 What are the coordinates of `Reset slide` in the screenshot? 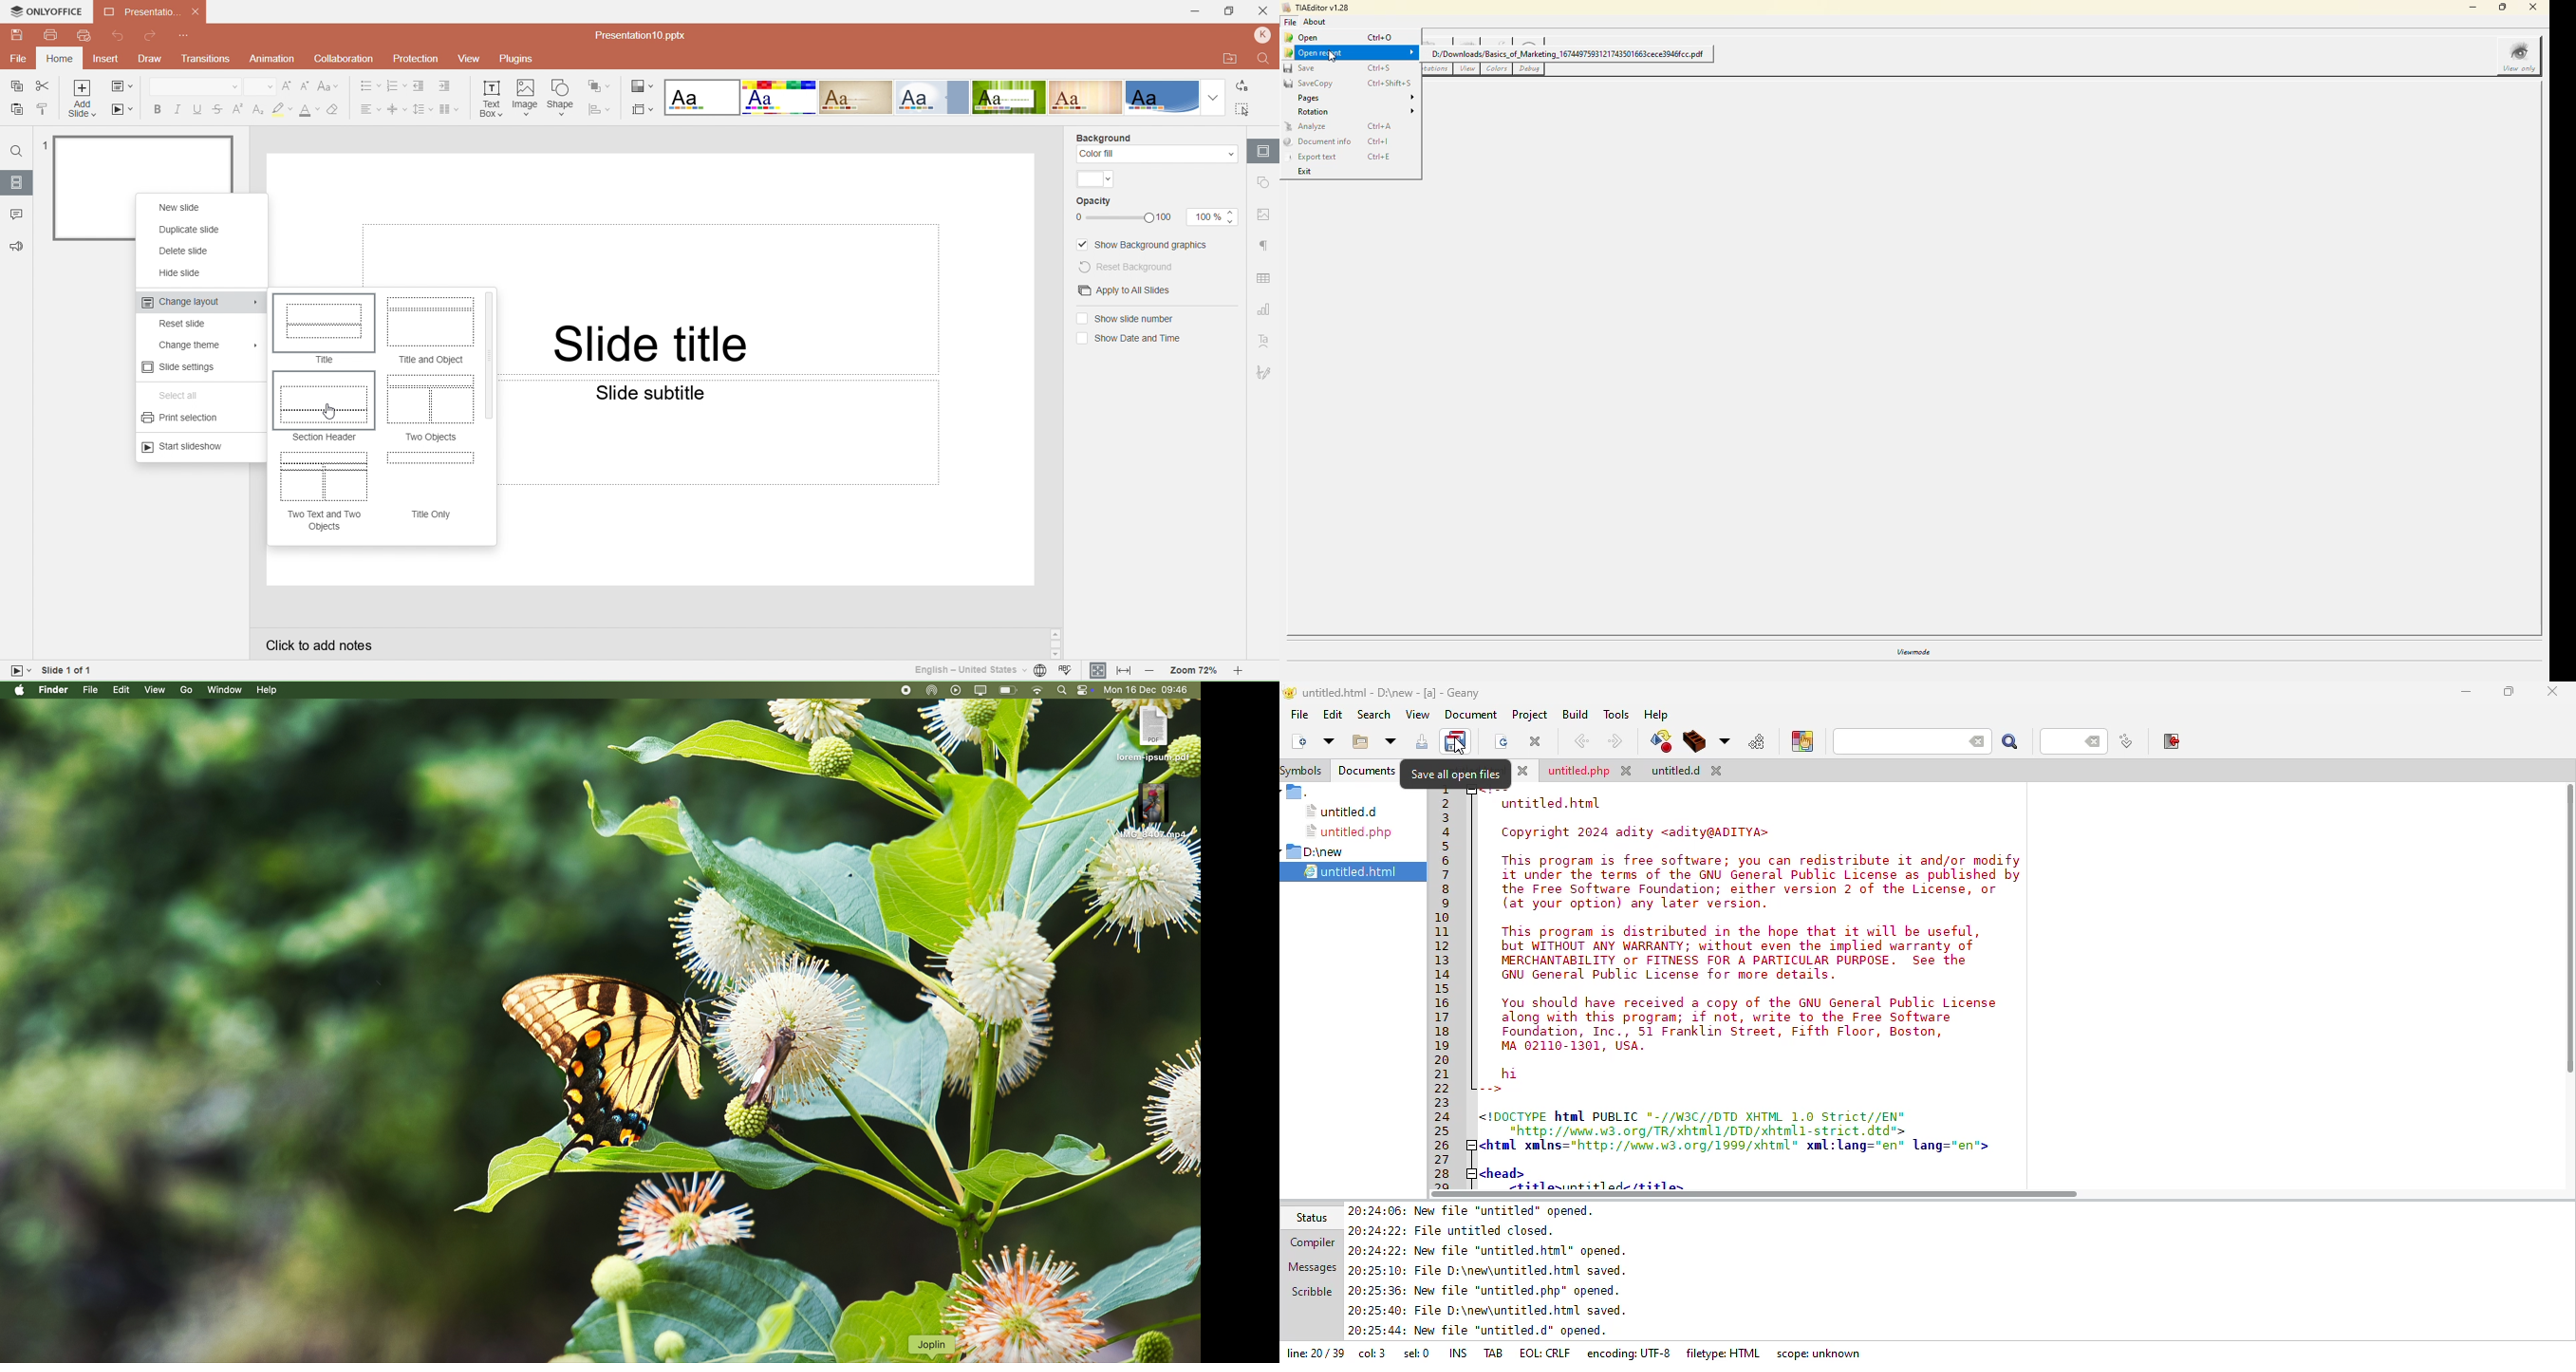 It's located at (192, 325).